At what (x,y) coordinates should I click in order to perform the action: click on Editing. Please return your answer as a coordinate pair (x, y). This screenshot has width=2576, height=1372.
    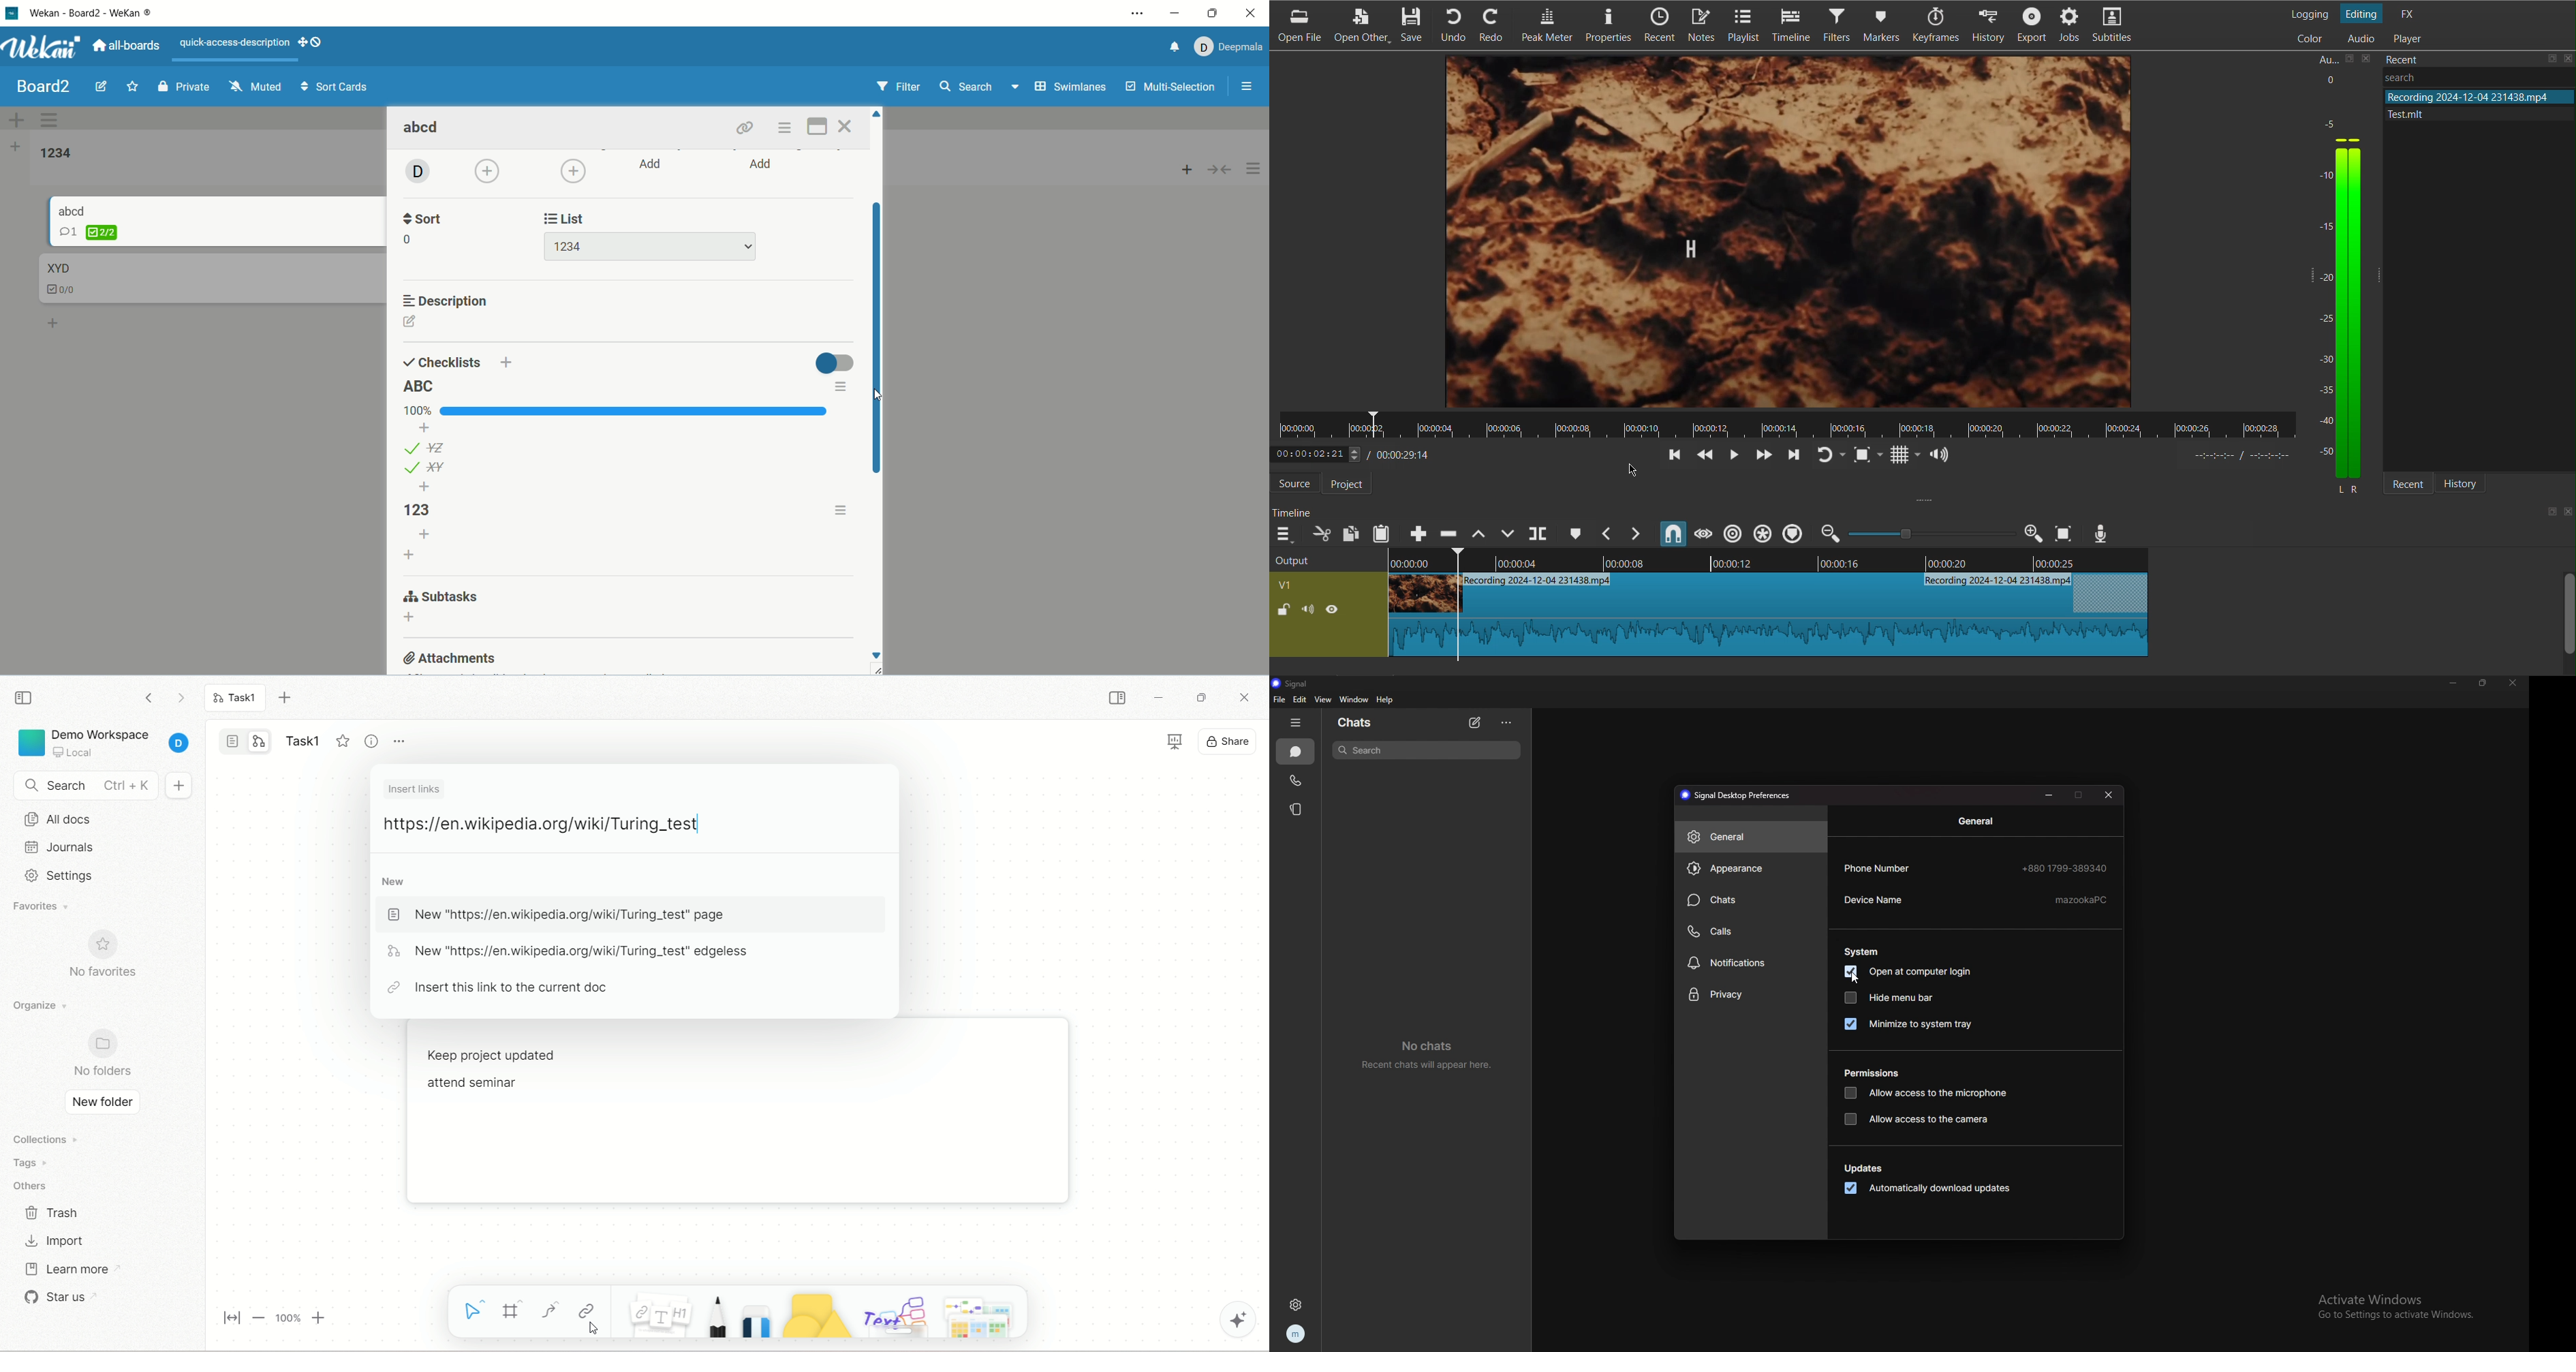
    Looking at the image, I should click on (2364, 12).